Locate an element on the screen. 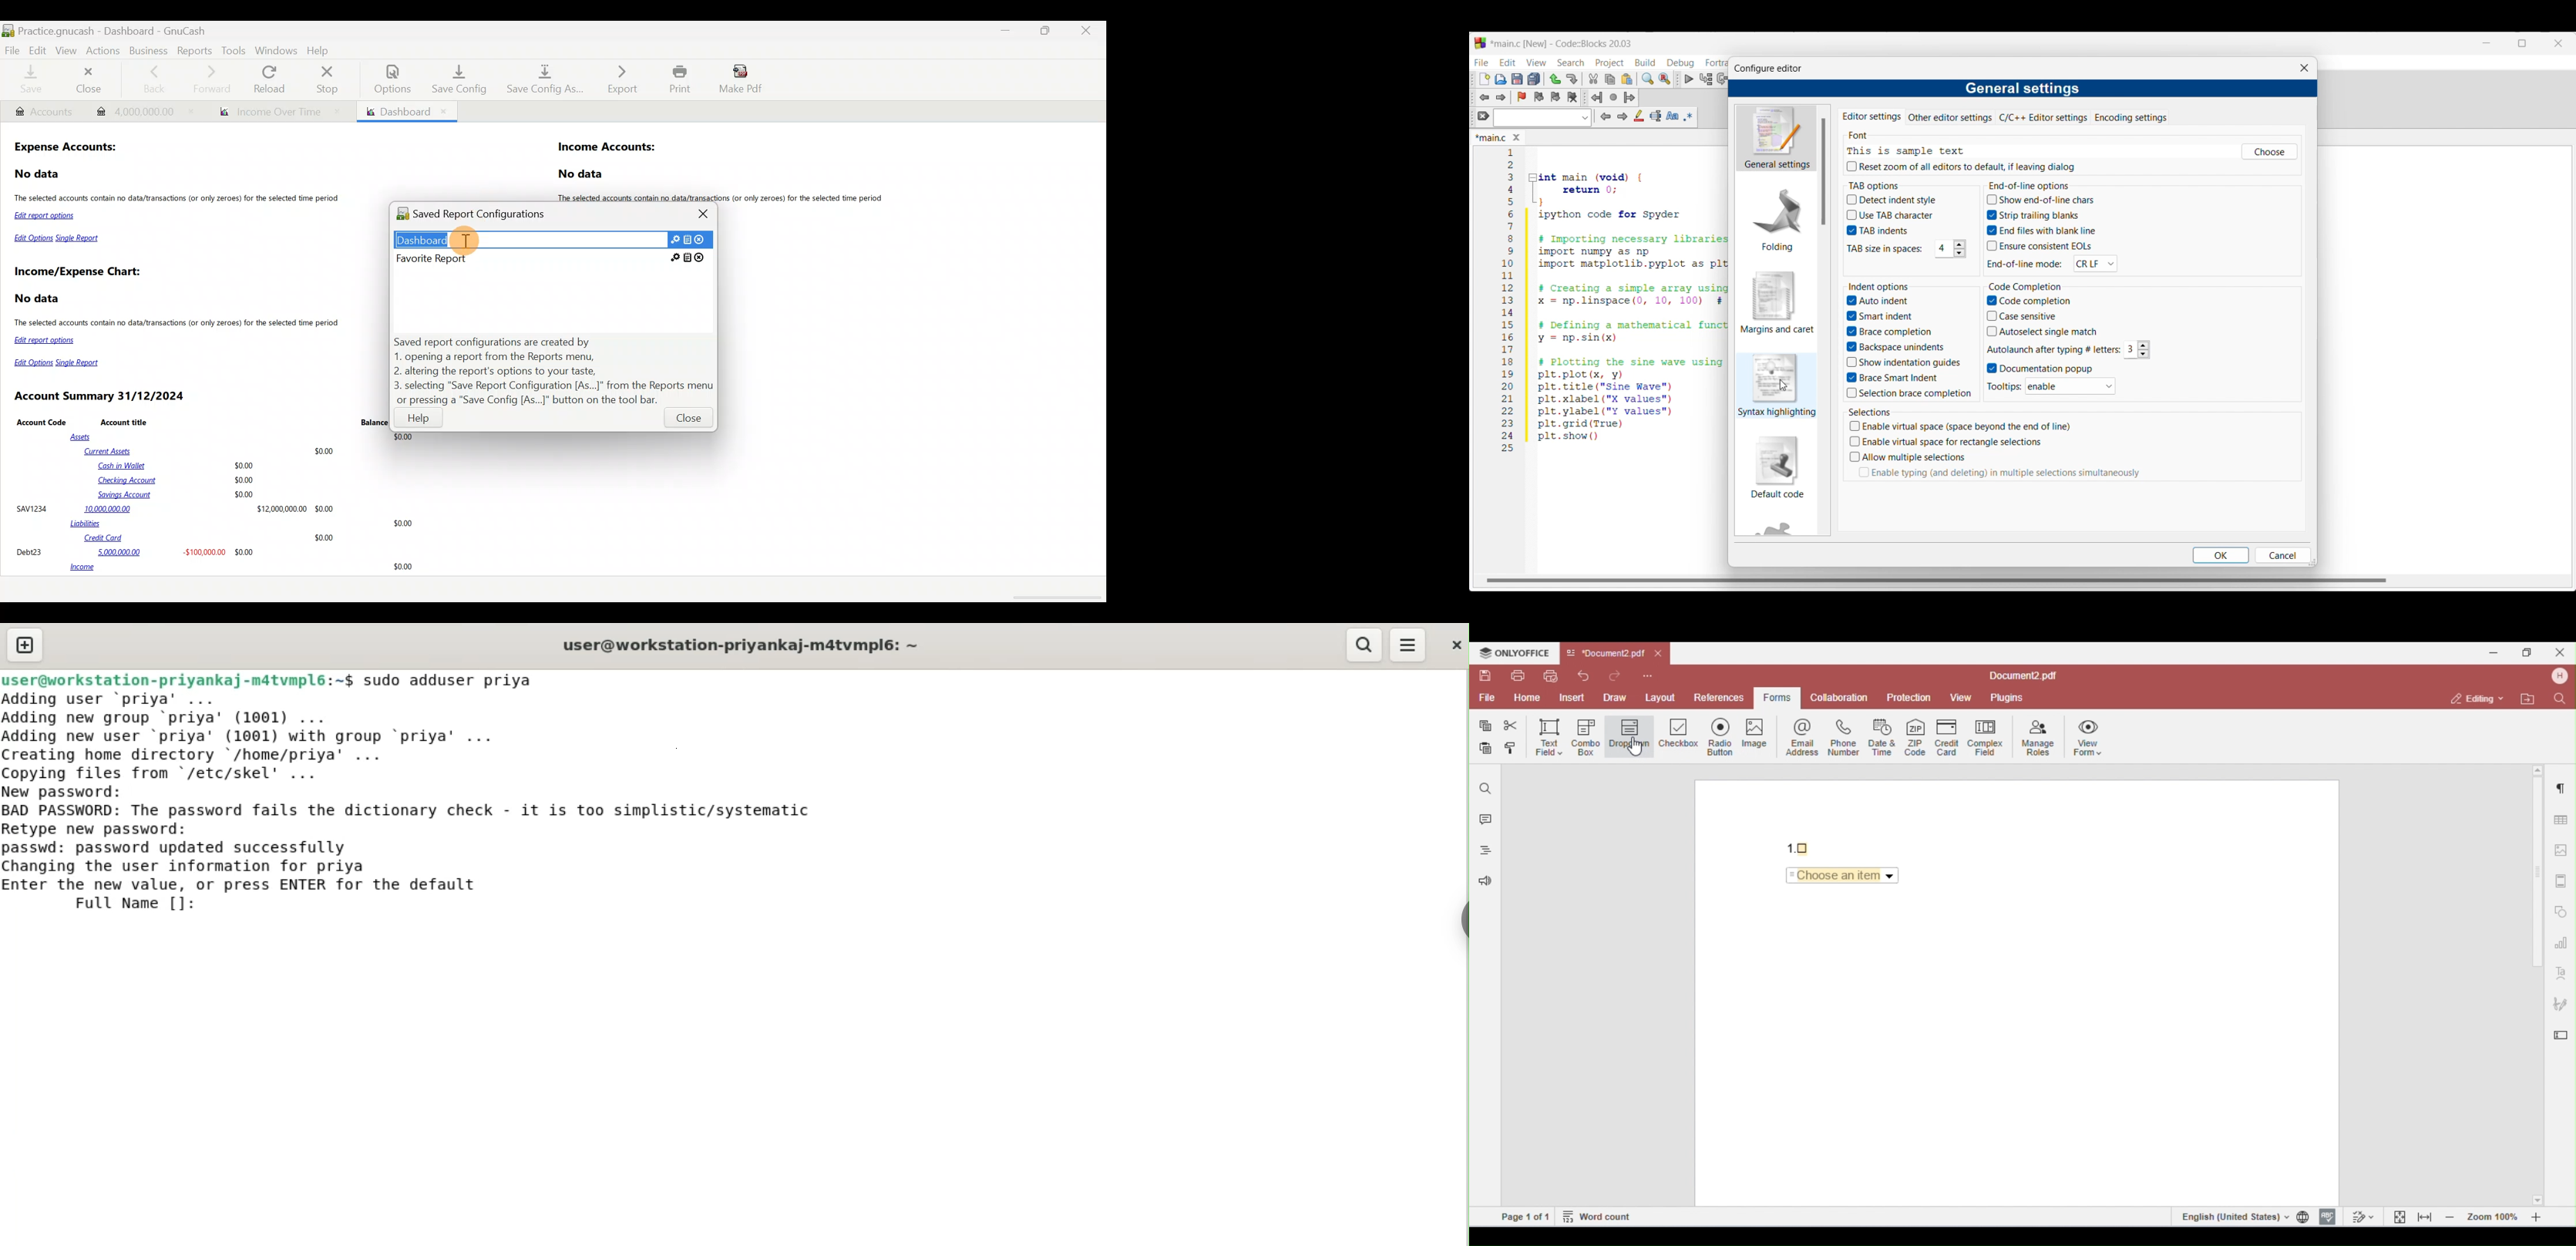  Previous bookmark is located at coordinates (1538, 97).